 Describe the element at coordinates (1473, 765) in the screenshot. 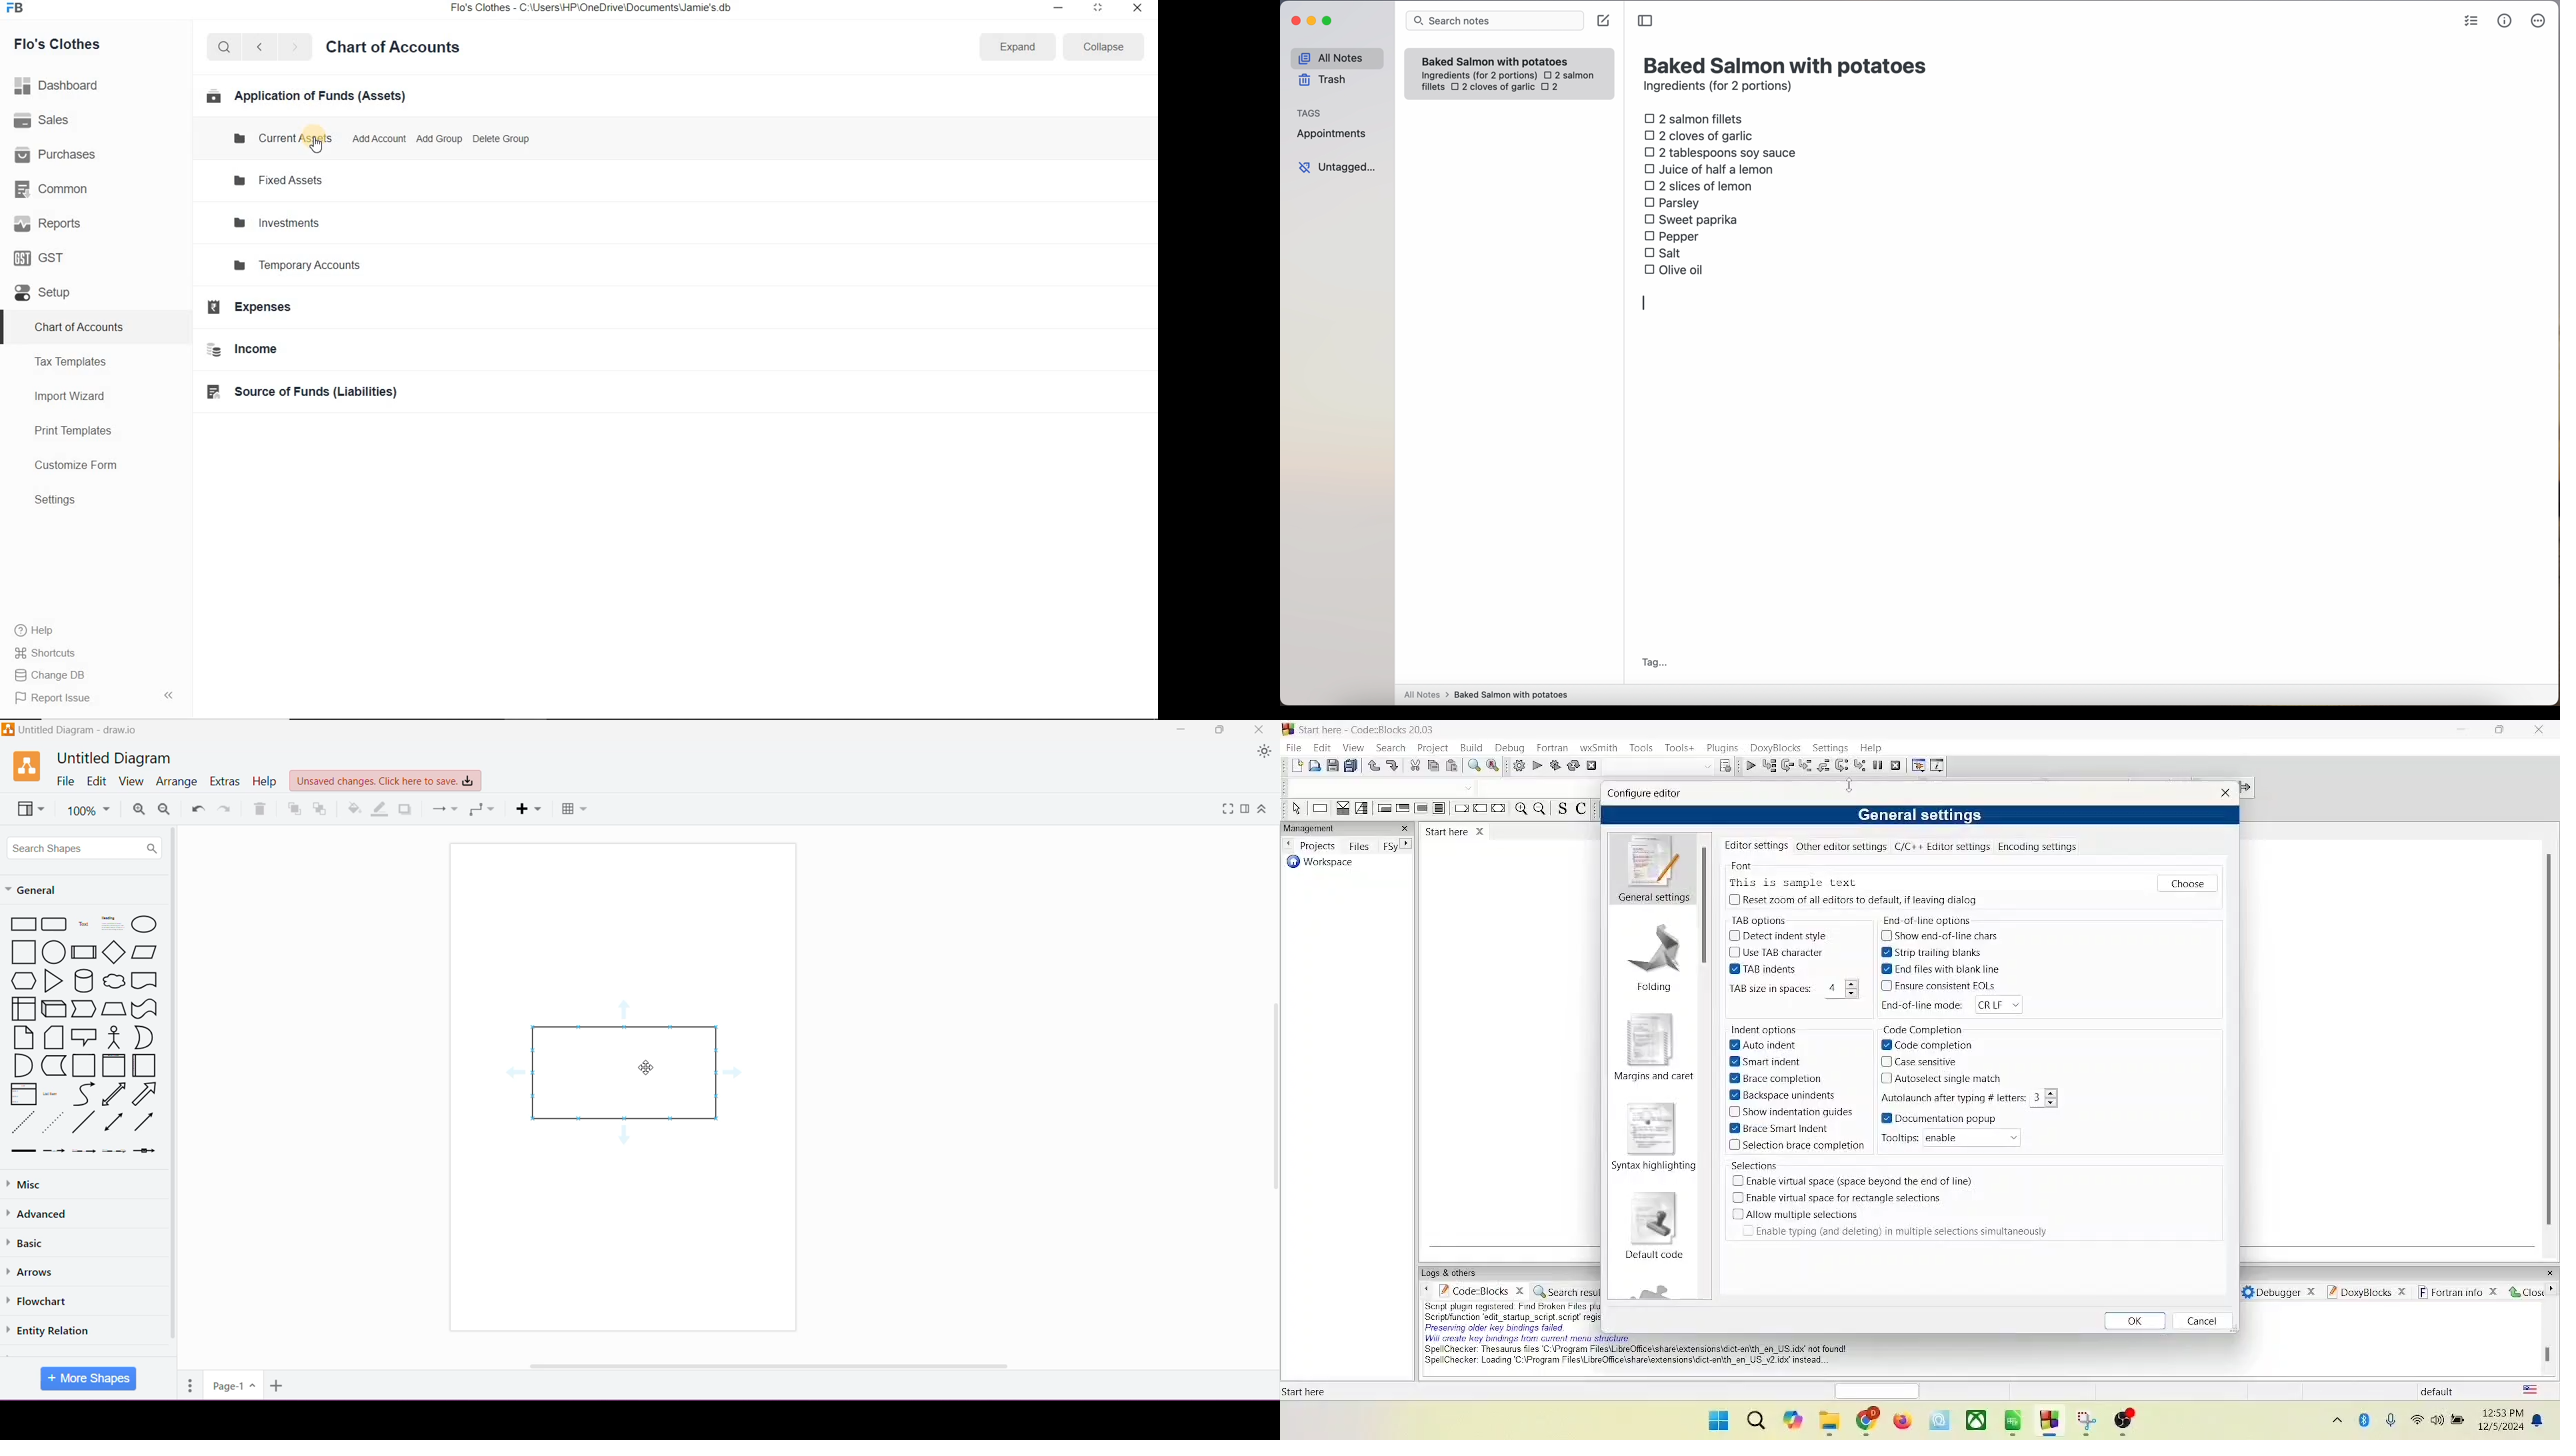

I see `find` at that location.